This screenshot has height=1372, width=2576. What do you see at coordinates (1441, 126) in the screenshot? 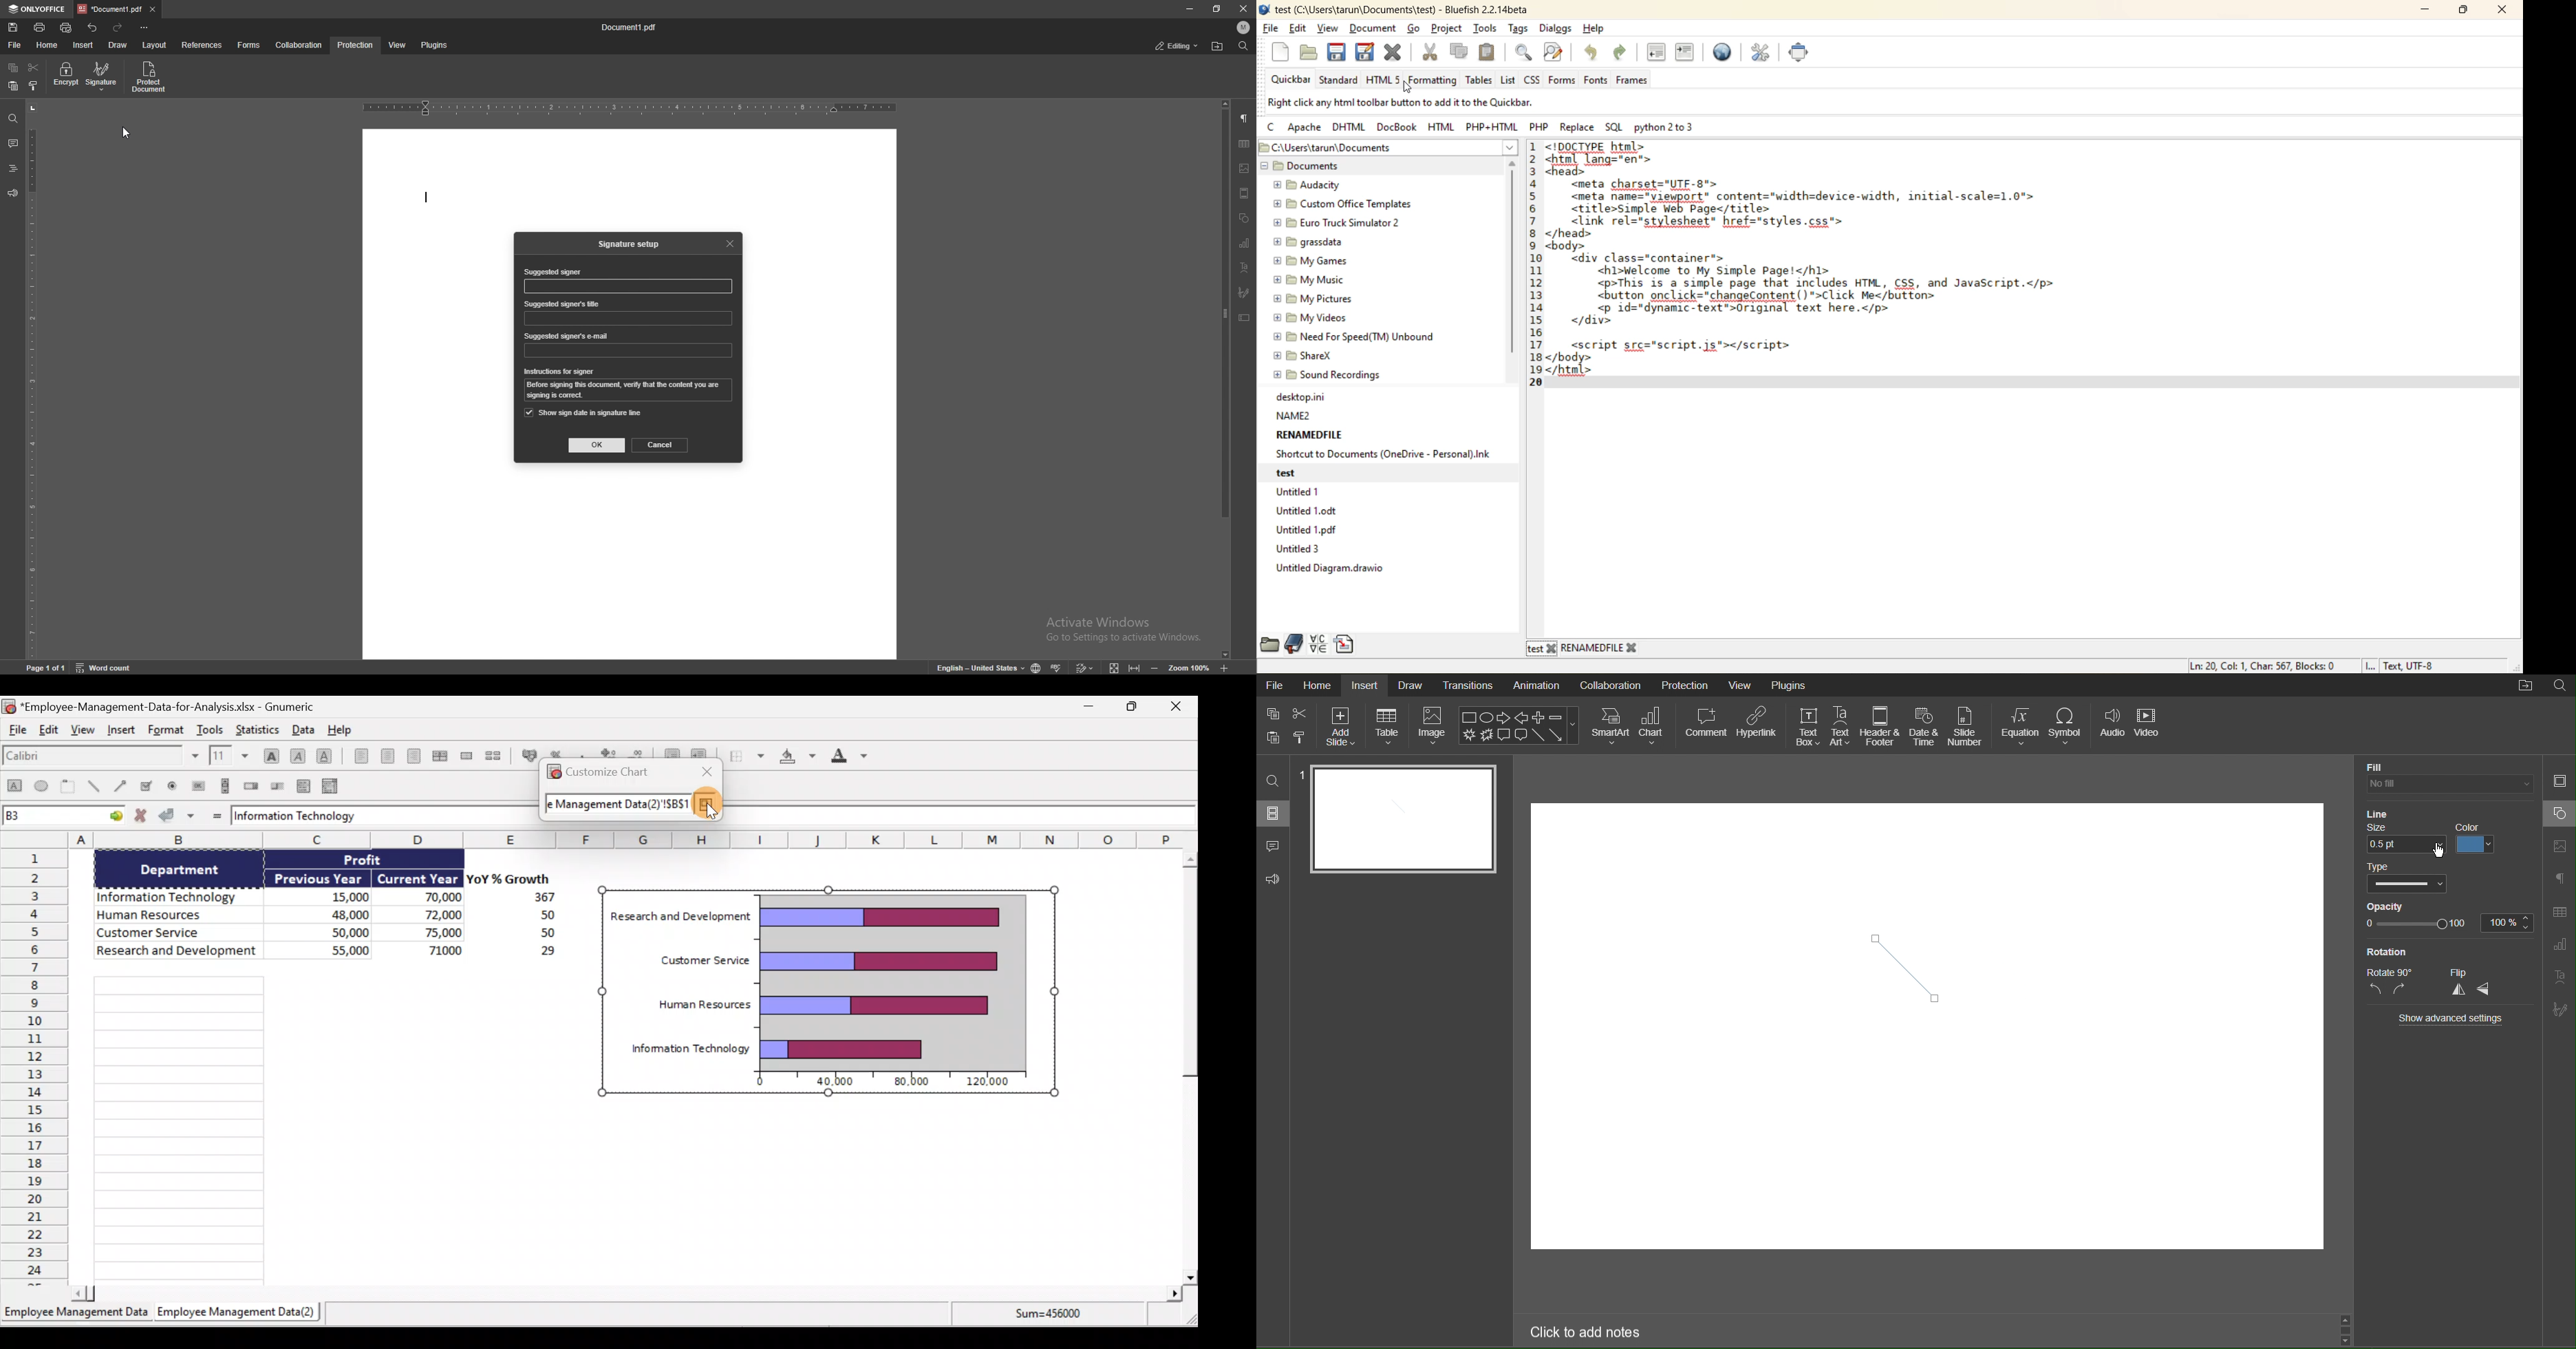
I see `html` at bounding box center [1441, 126].